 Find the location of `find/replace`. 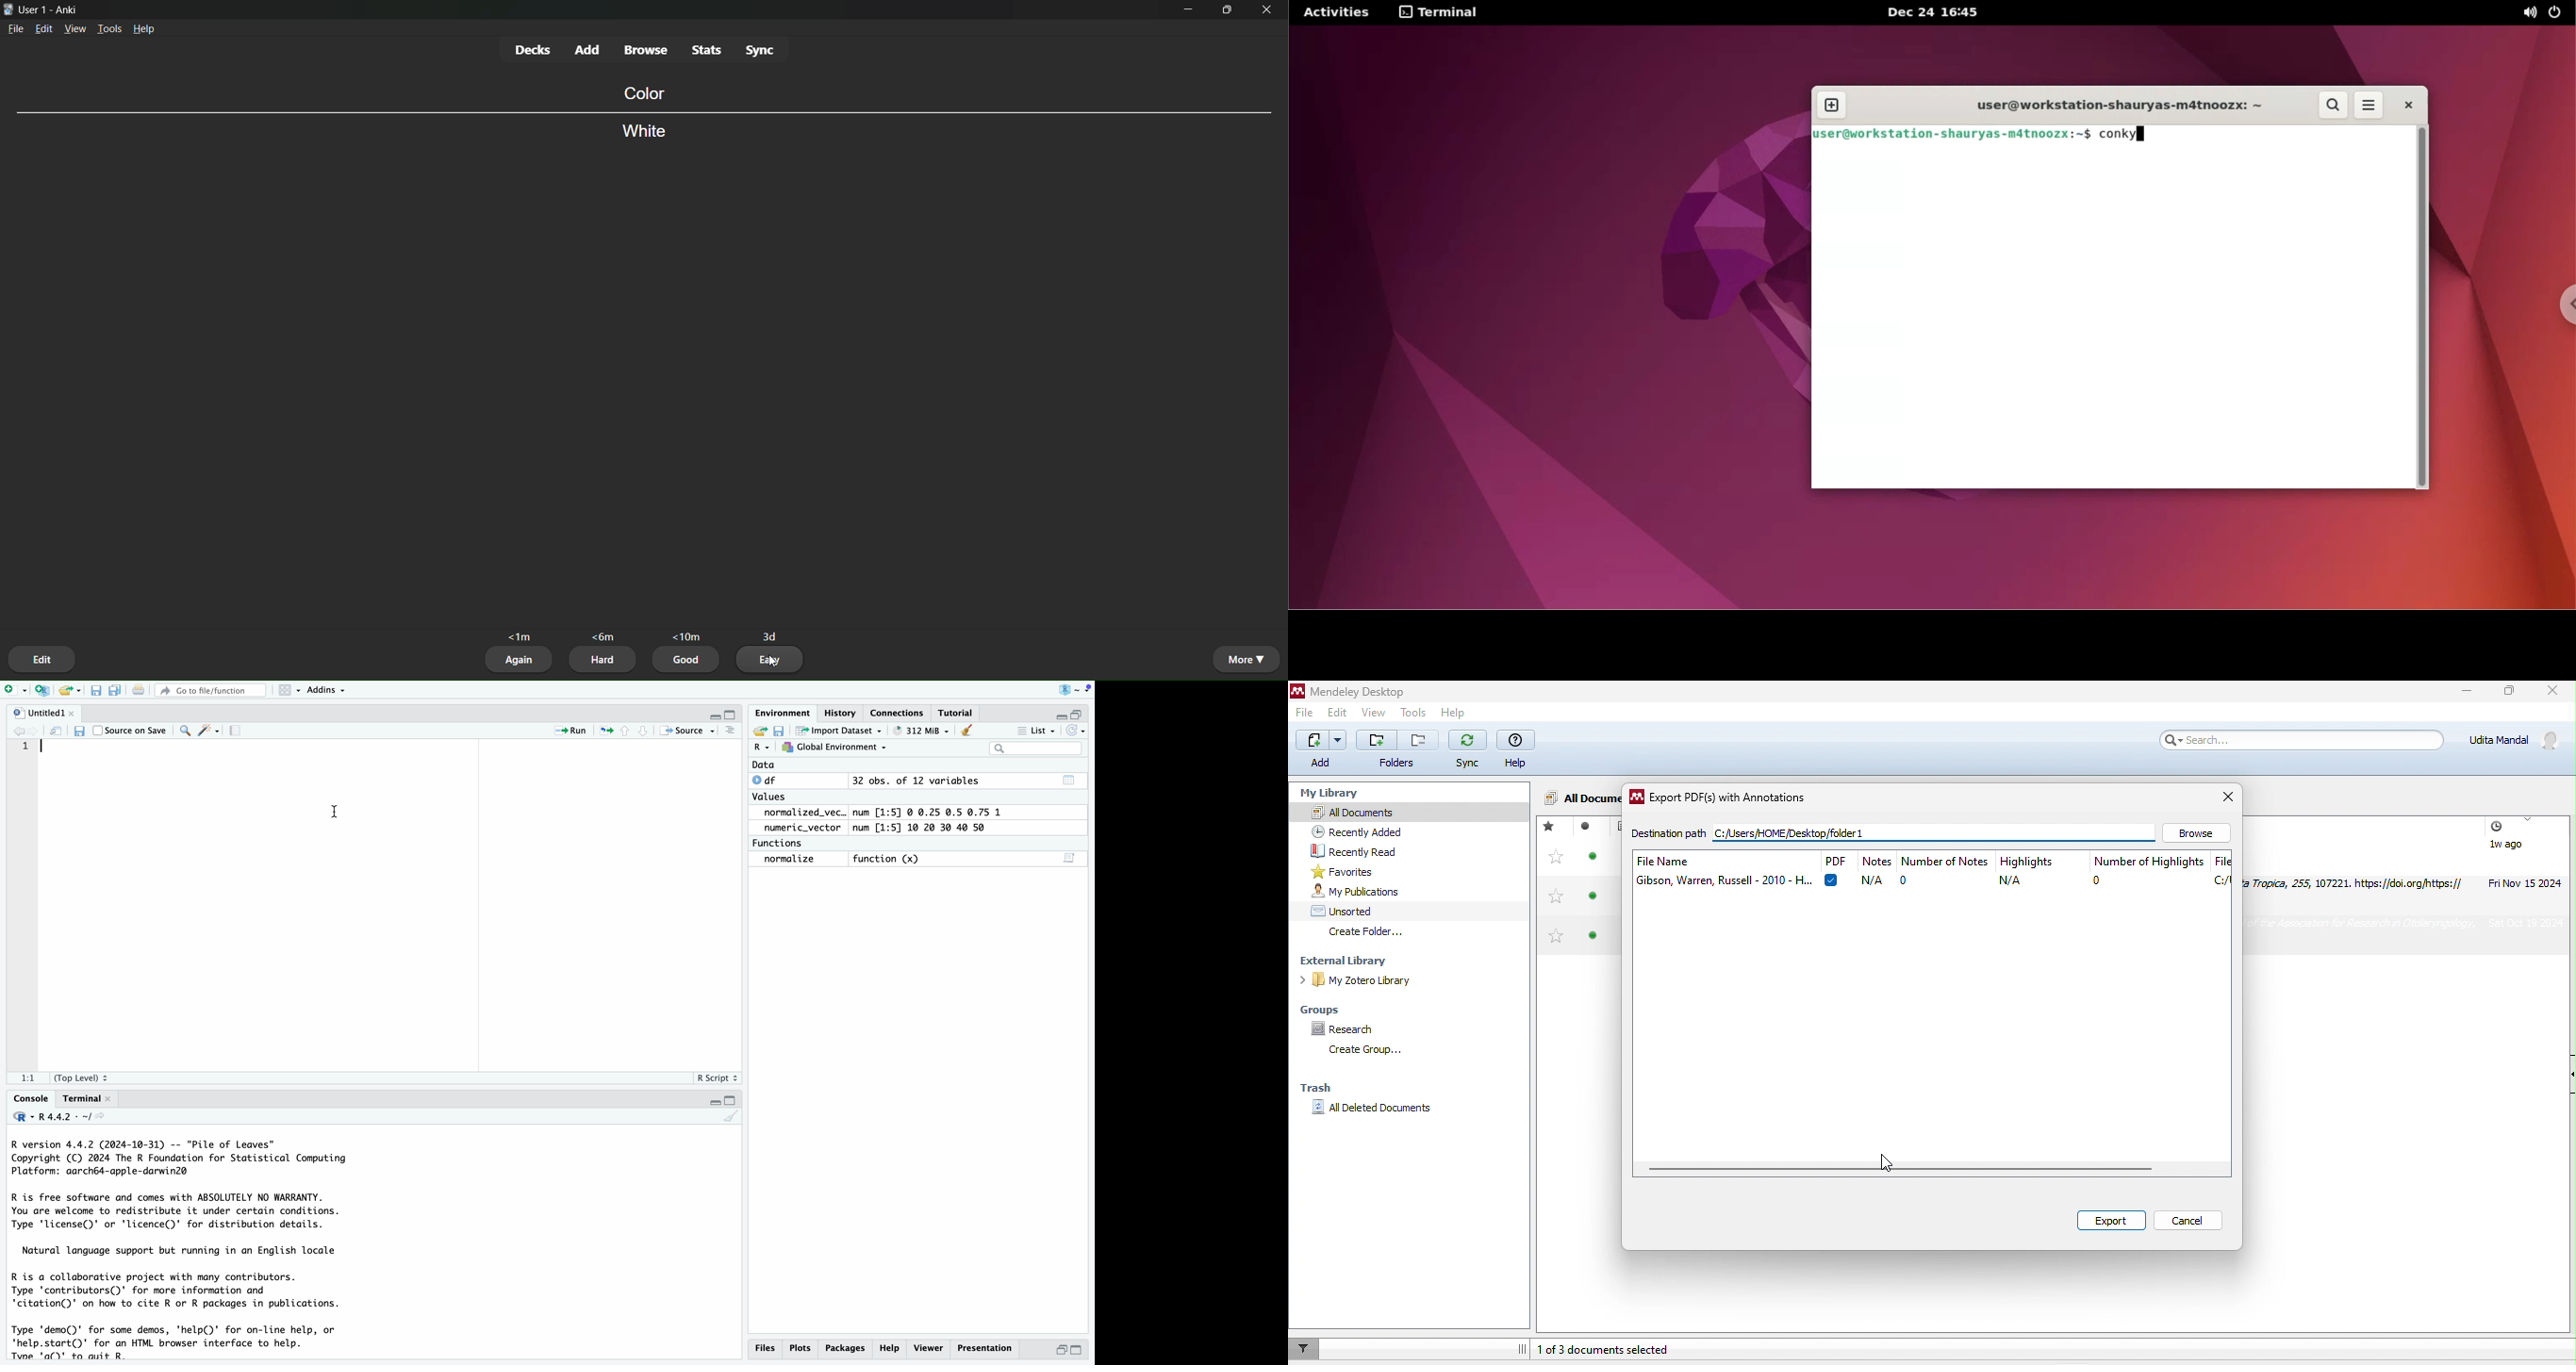

find/replace is located at coordinates (182, 730).